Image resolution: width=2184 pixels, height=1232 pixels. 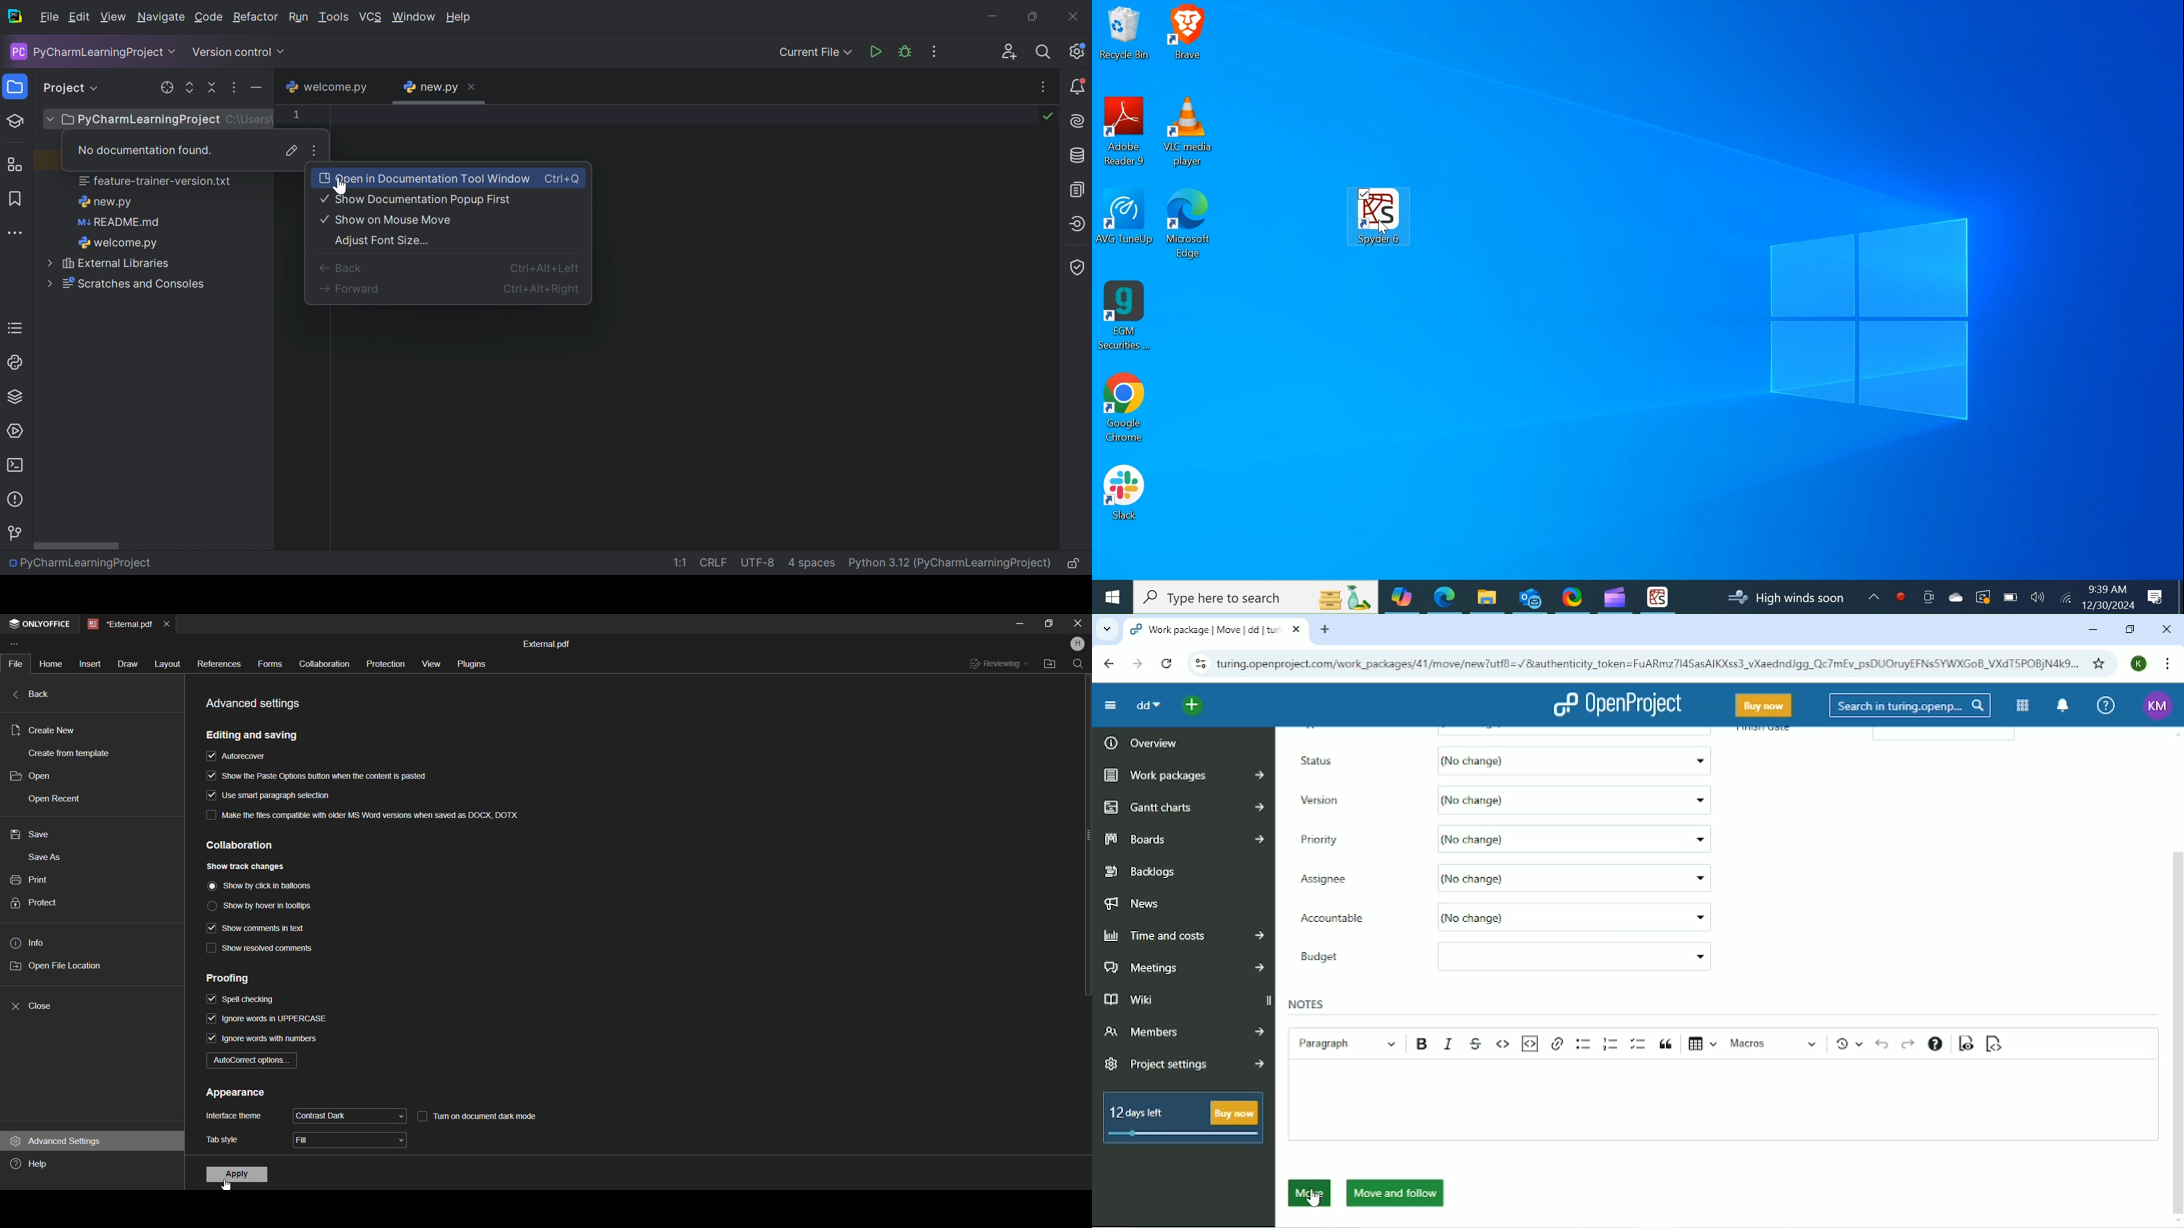 What do you see at coordinates (1379, 214) in the screenshot?
I see `Spyder Desktop Icon` at bounding box center [1379, 214].